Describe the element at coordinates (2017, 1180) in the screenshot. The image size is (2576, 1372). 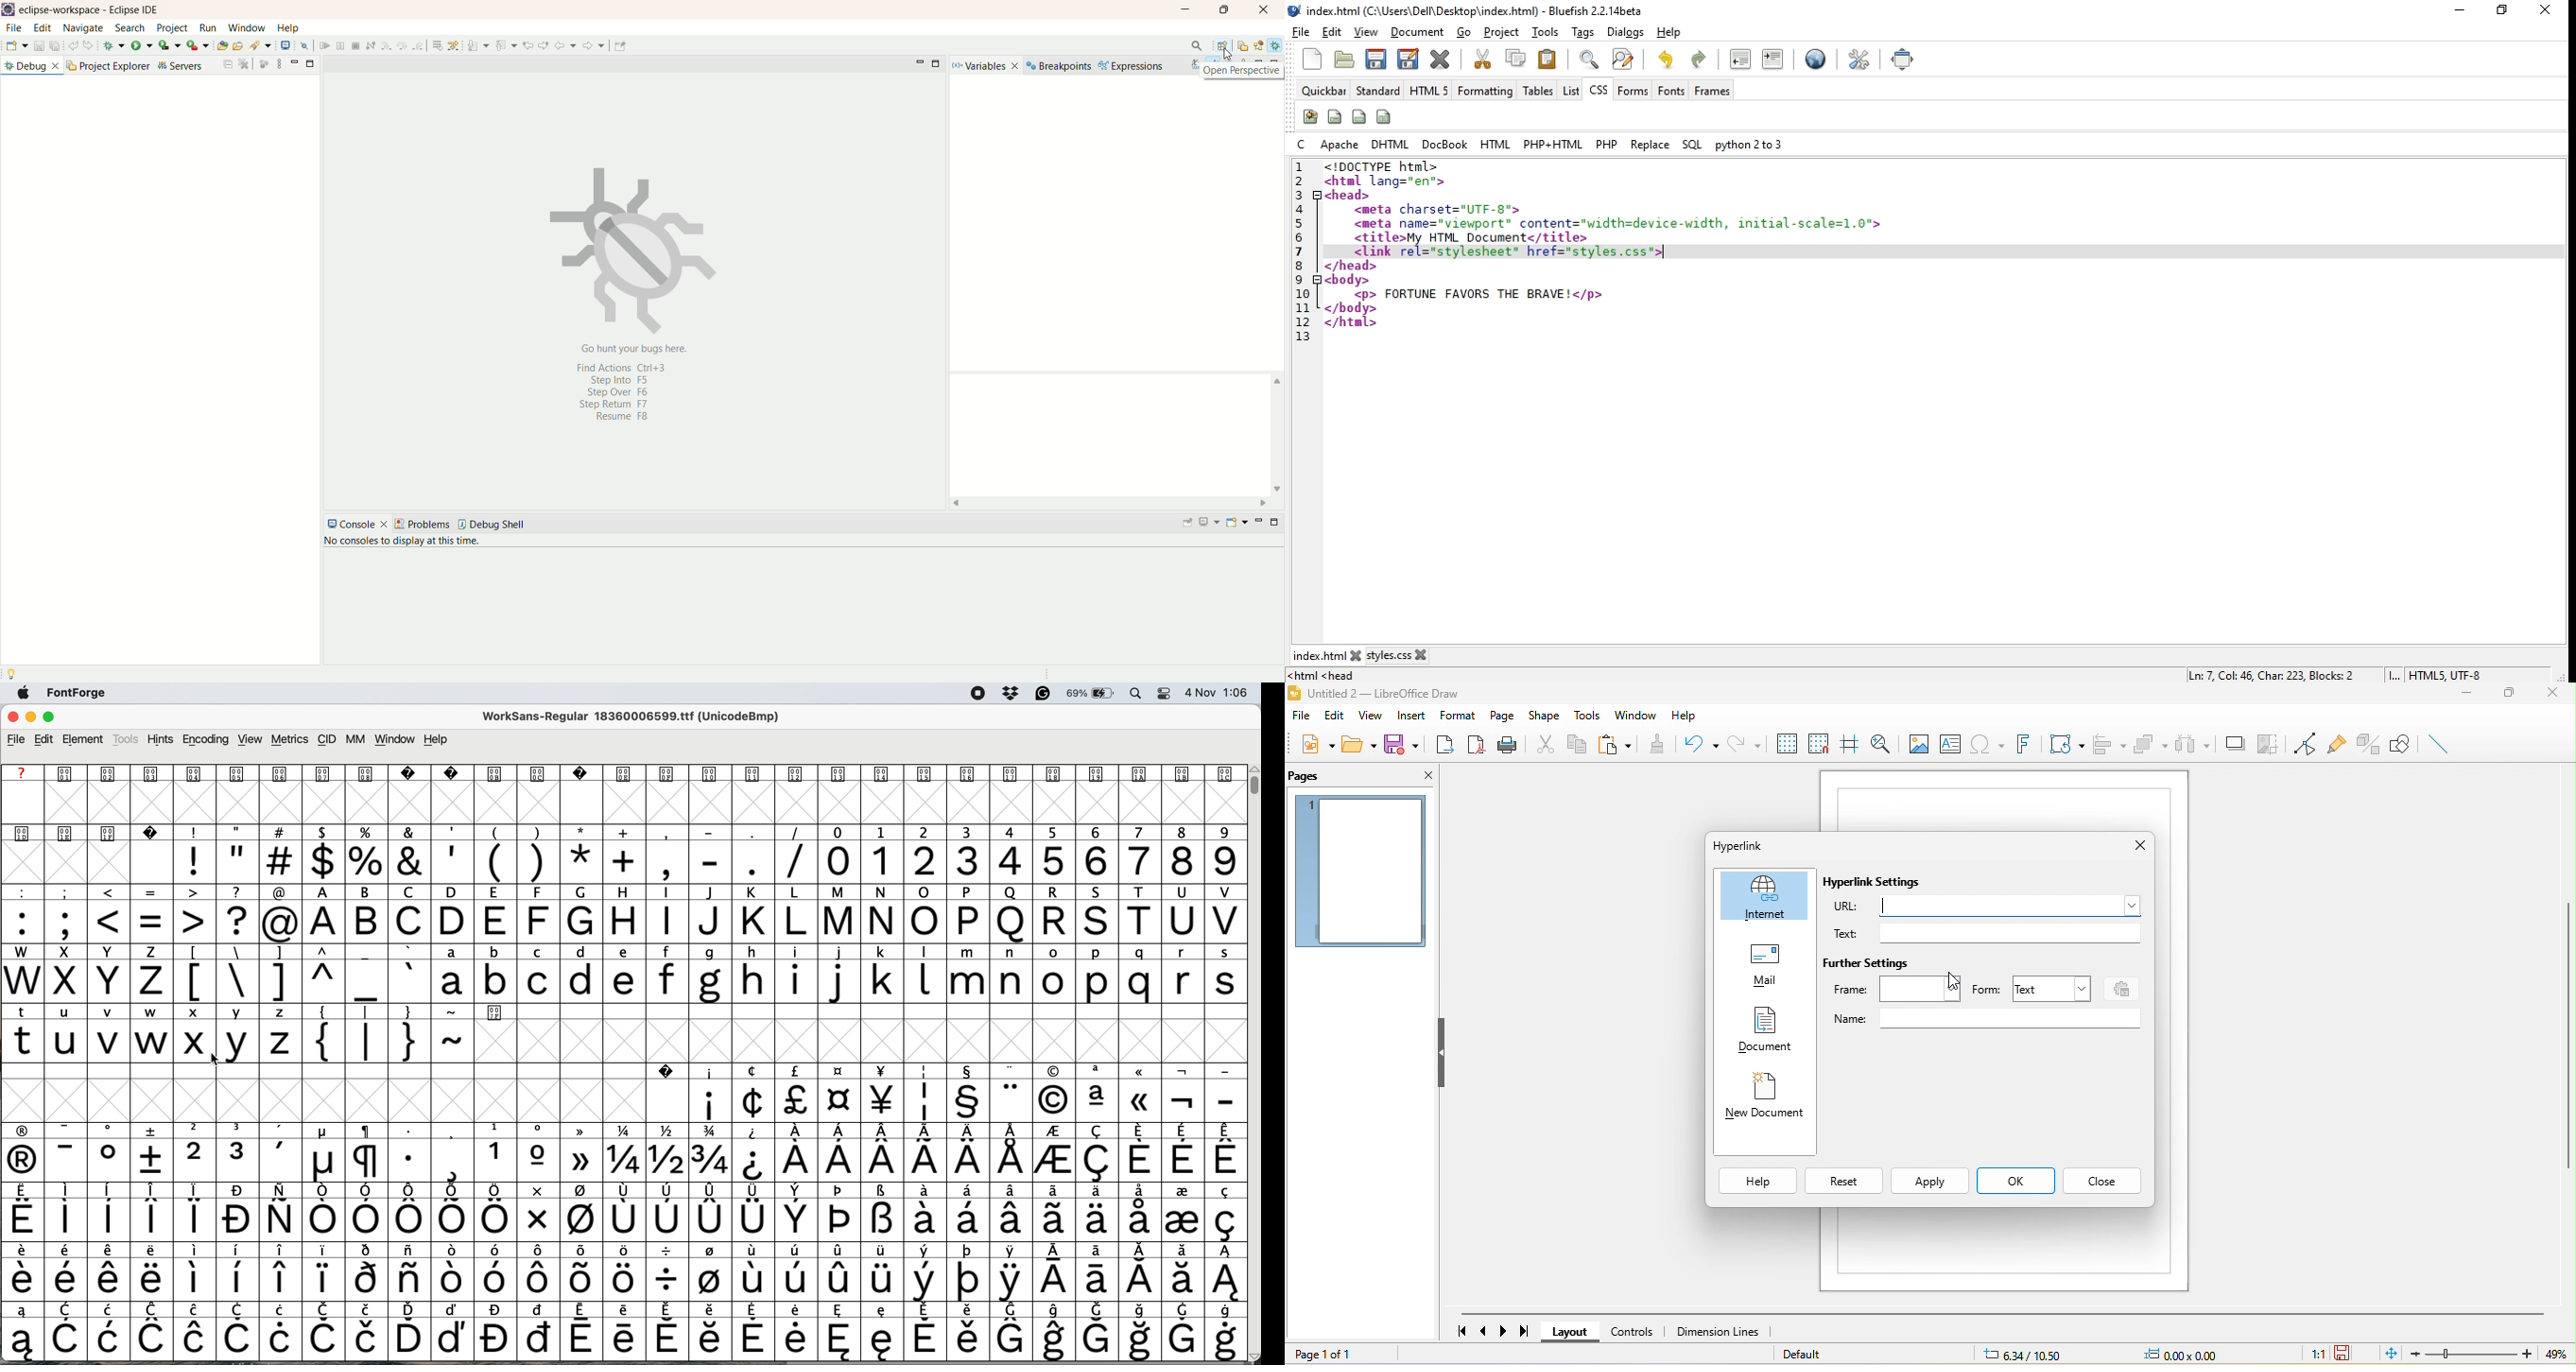
I see `ok` at that location.